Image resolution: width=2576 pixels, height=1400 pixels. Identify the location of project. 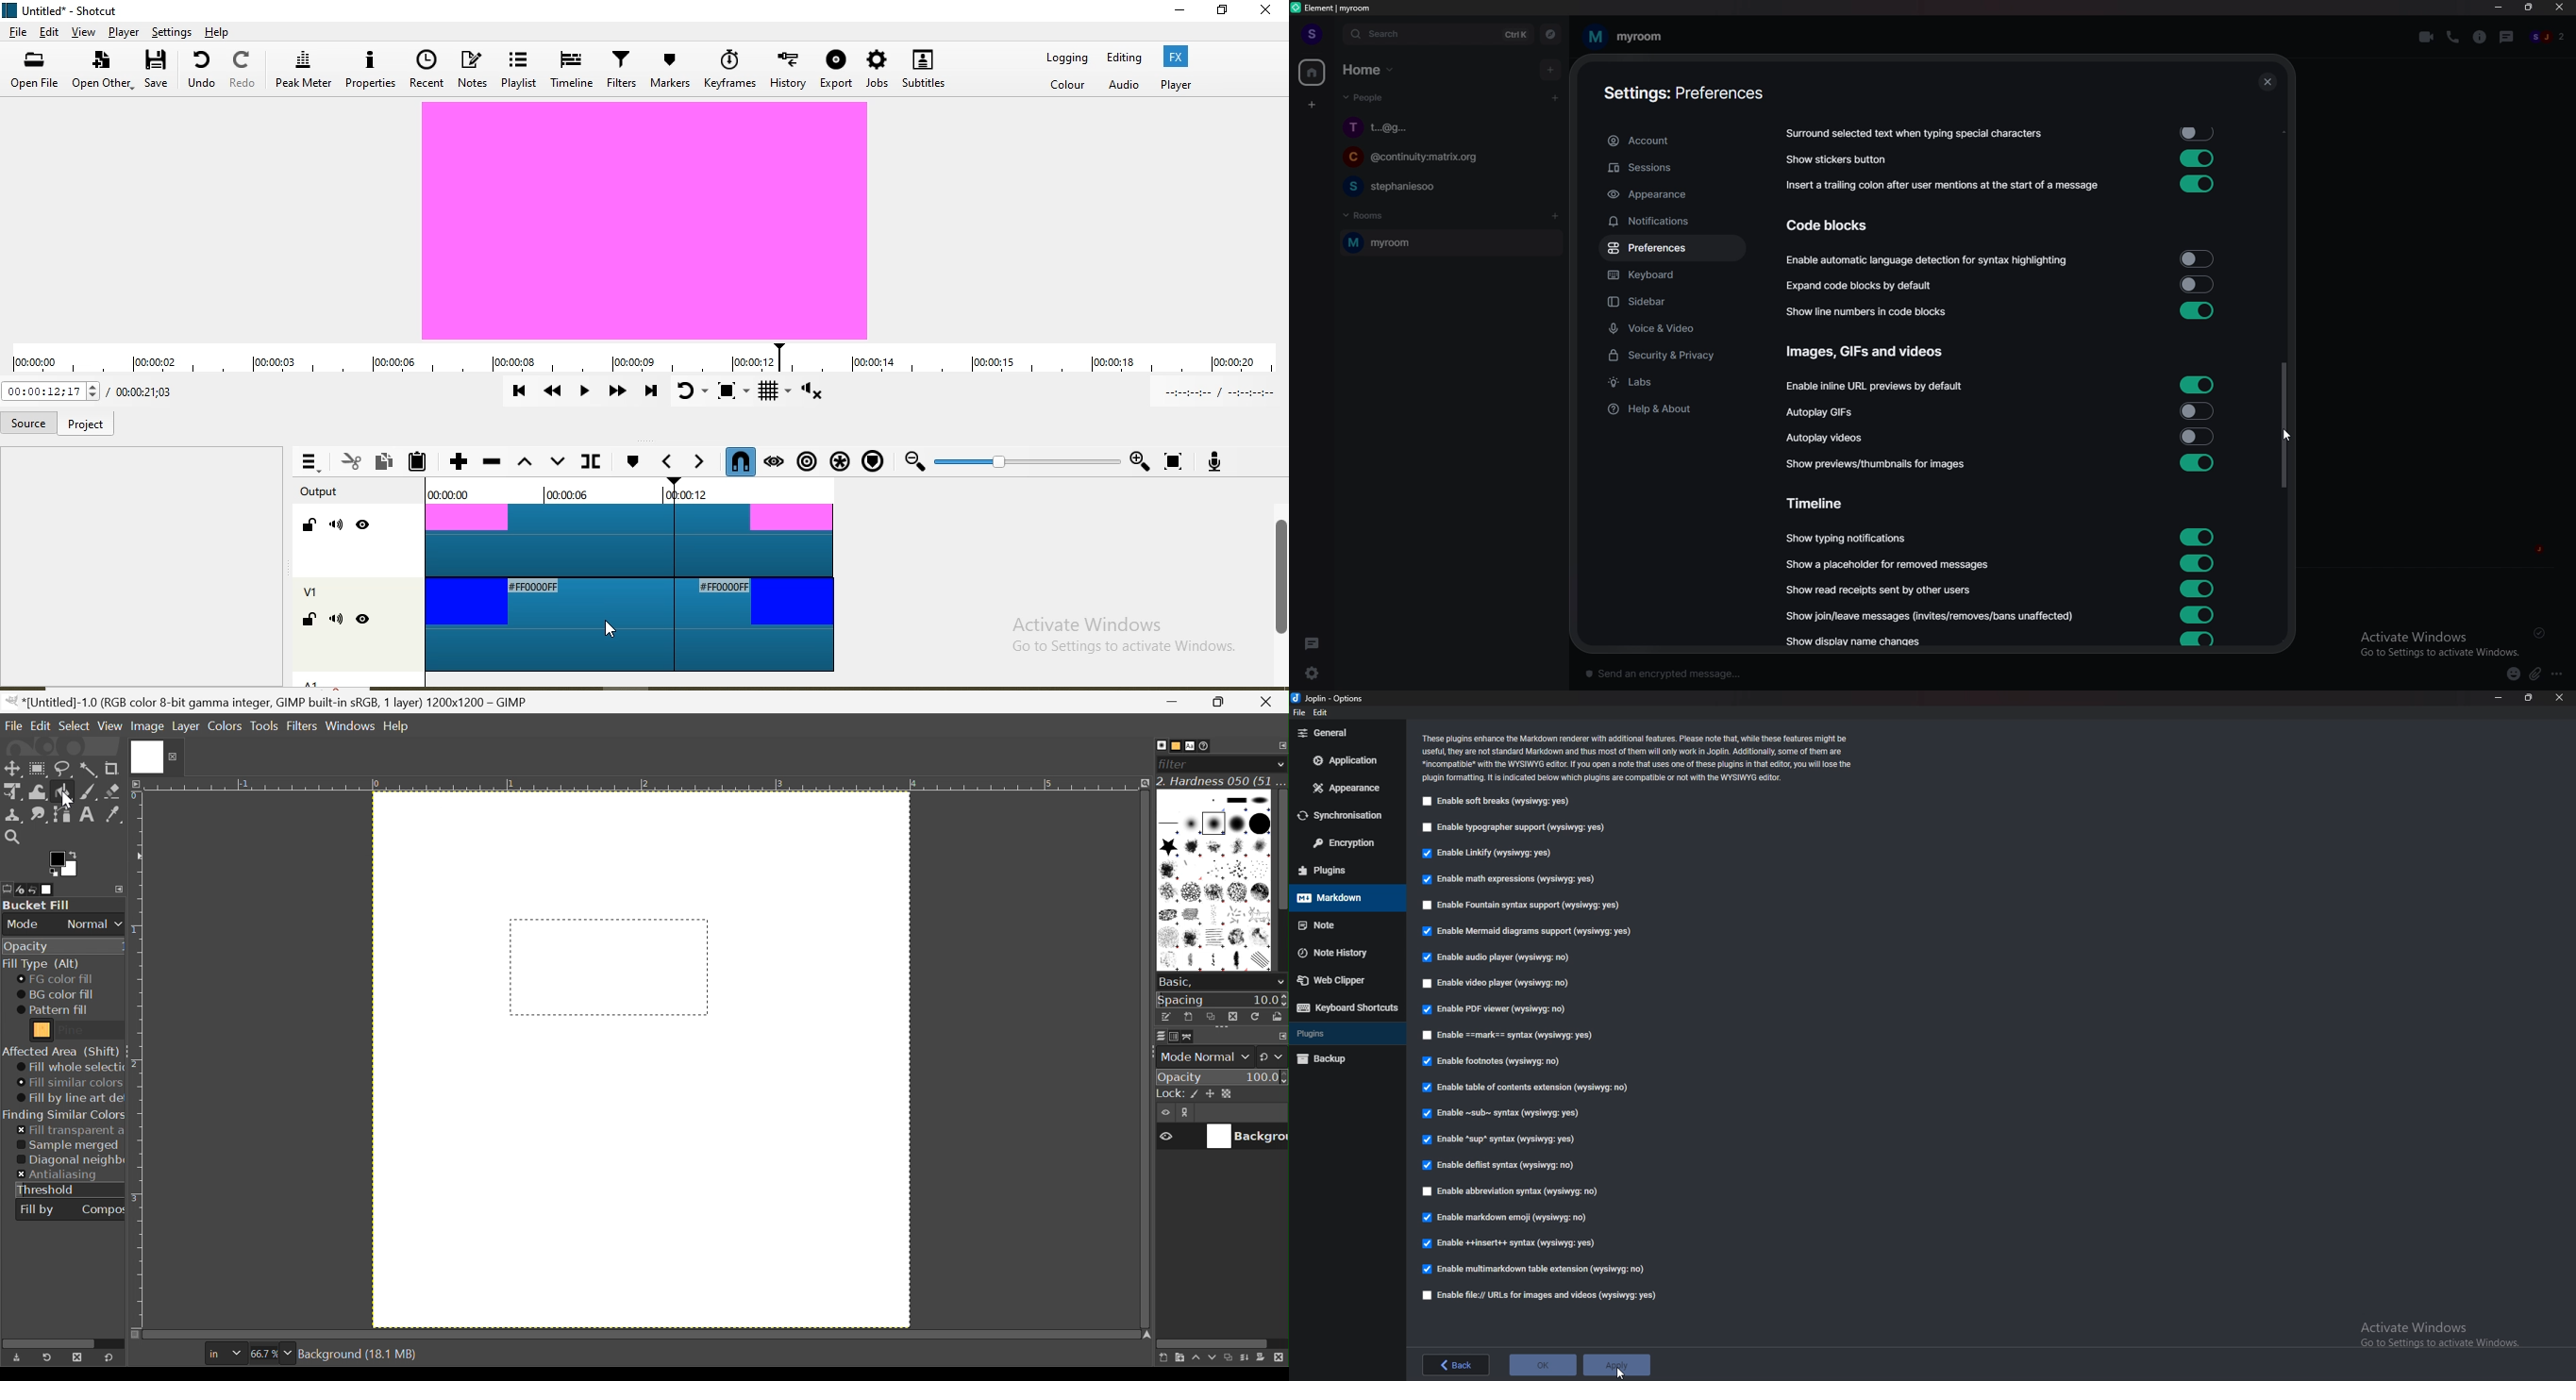
(86, 424).